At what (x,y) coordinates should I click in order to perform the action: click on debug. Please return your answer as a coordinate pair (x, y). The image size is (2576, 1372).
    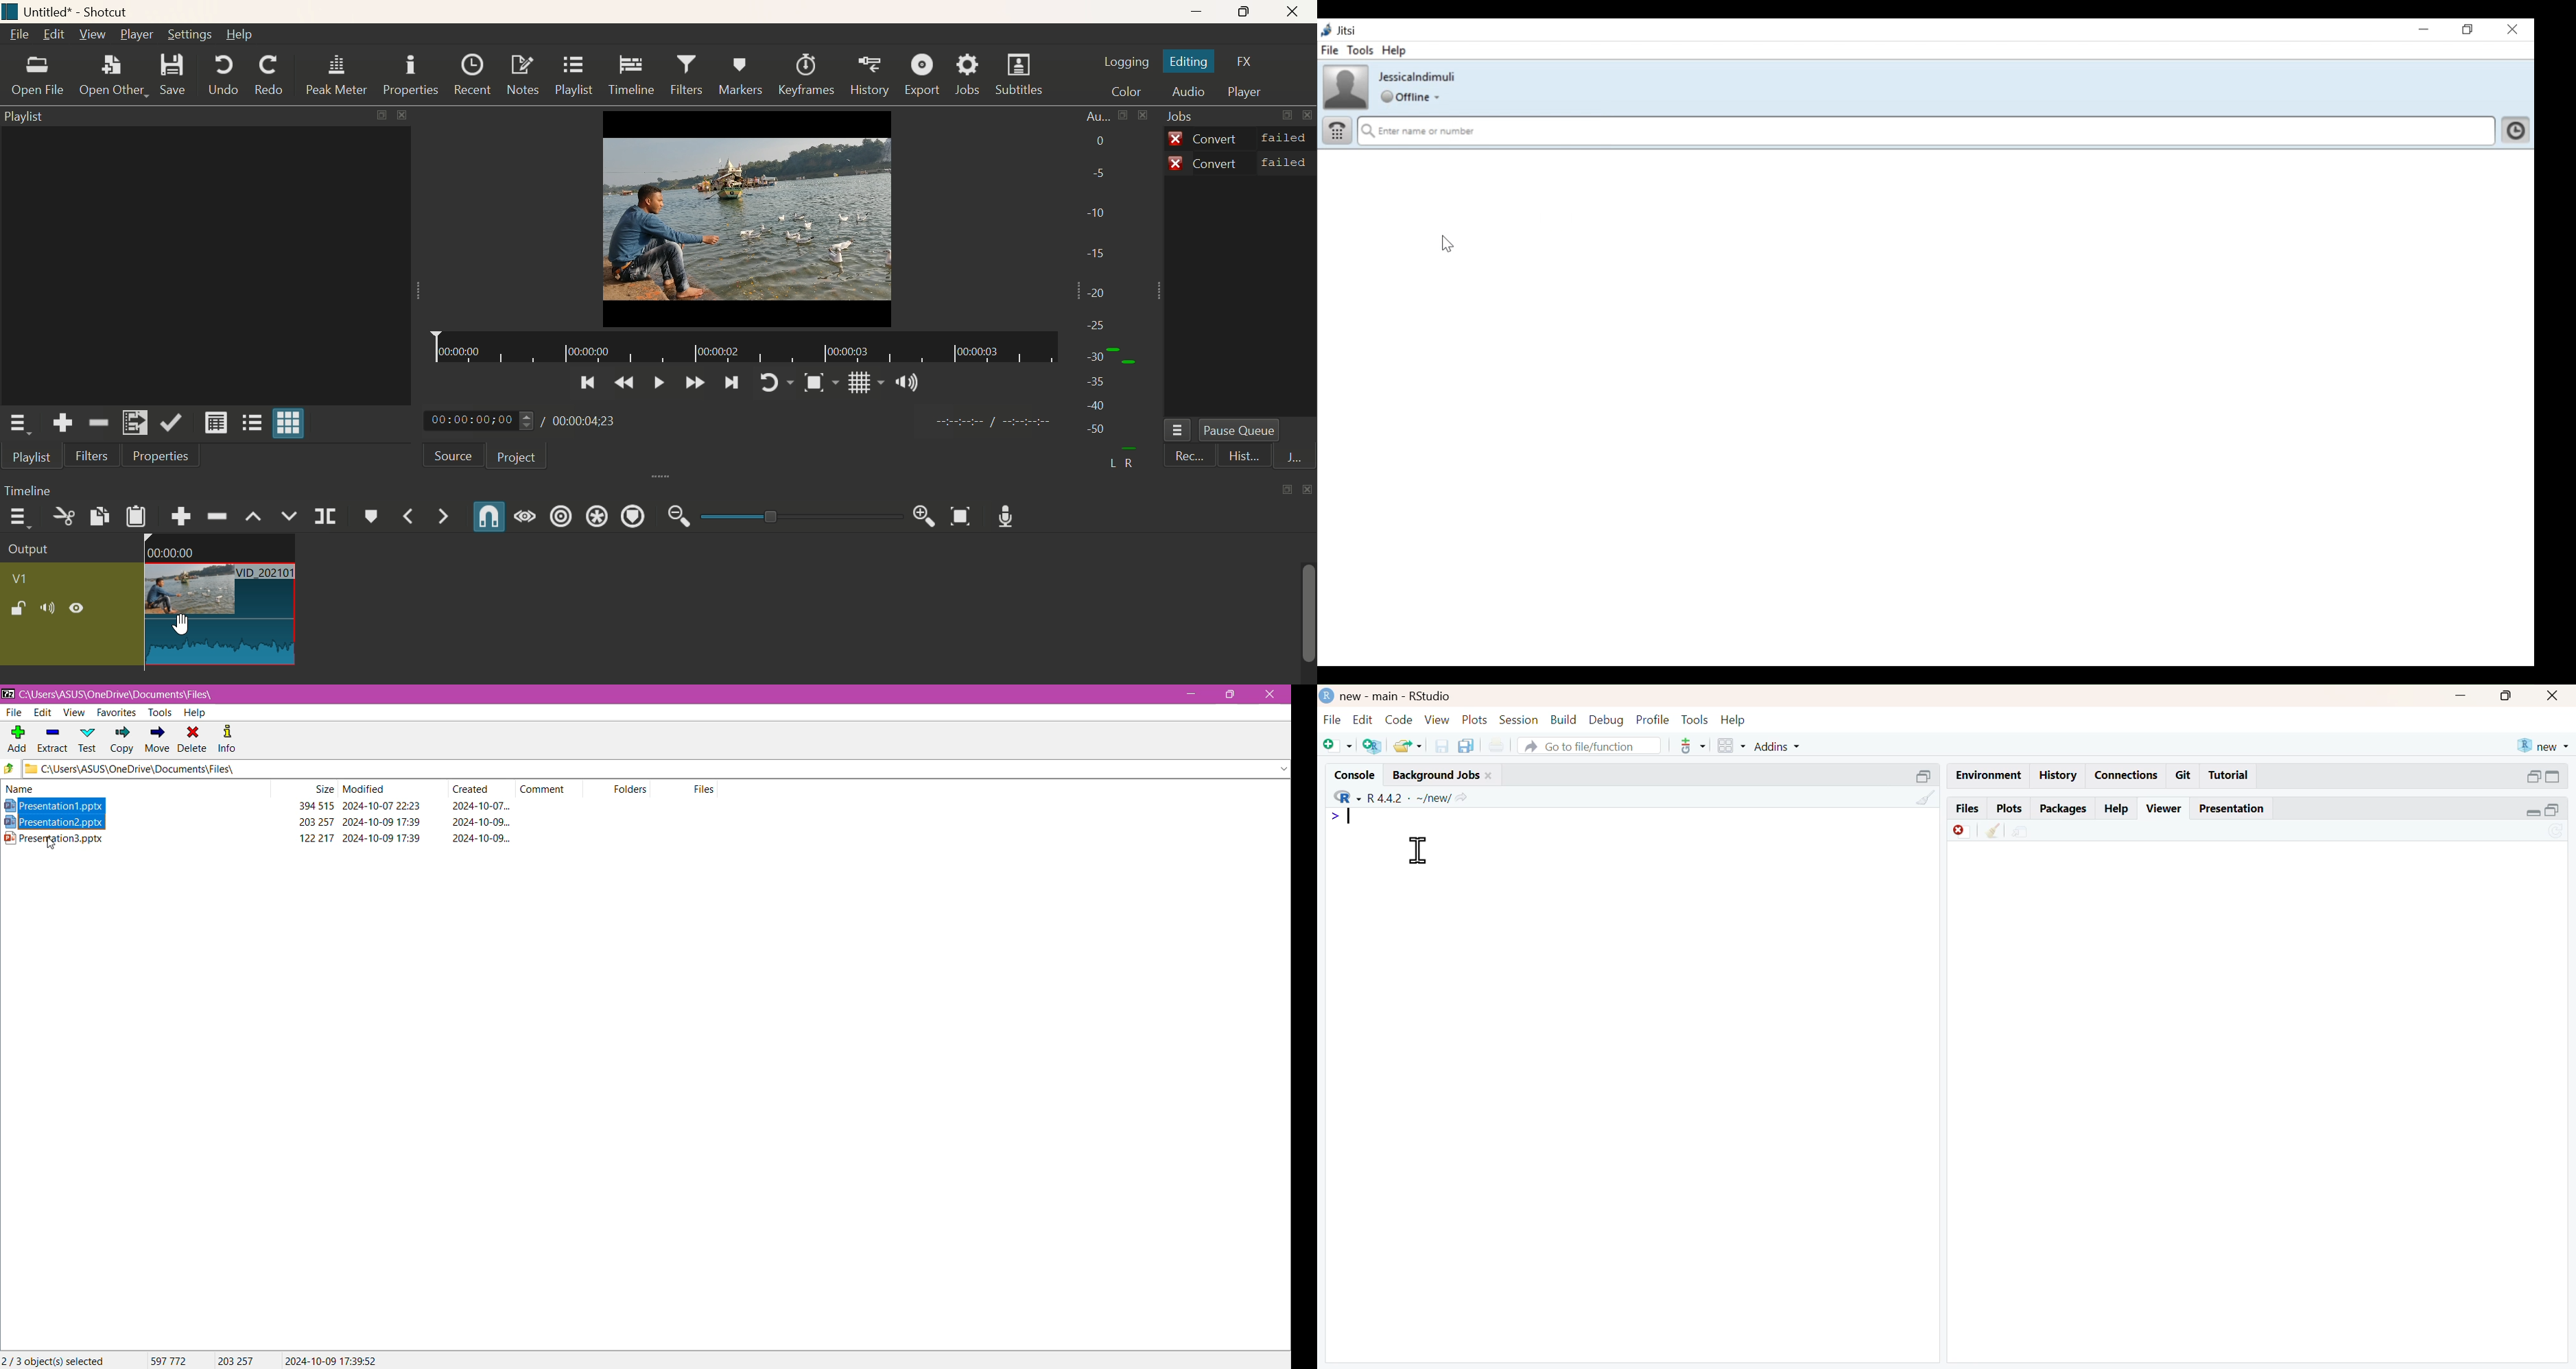
    Looking at the image, I should click on (1608, 720).